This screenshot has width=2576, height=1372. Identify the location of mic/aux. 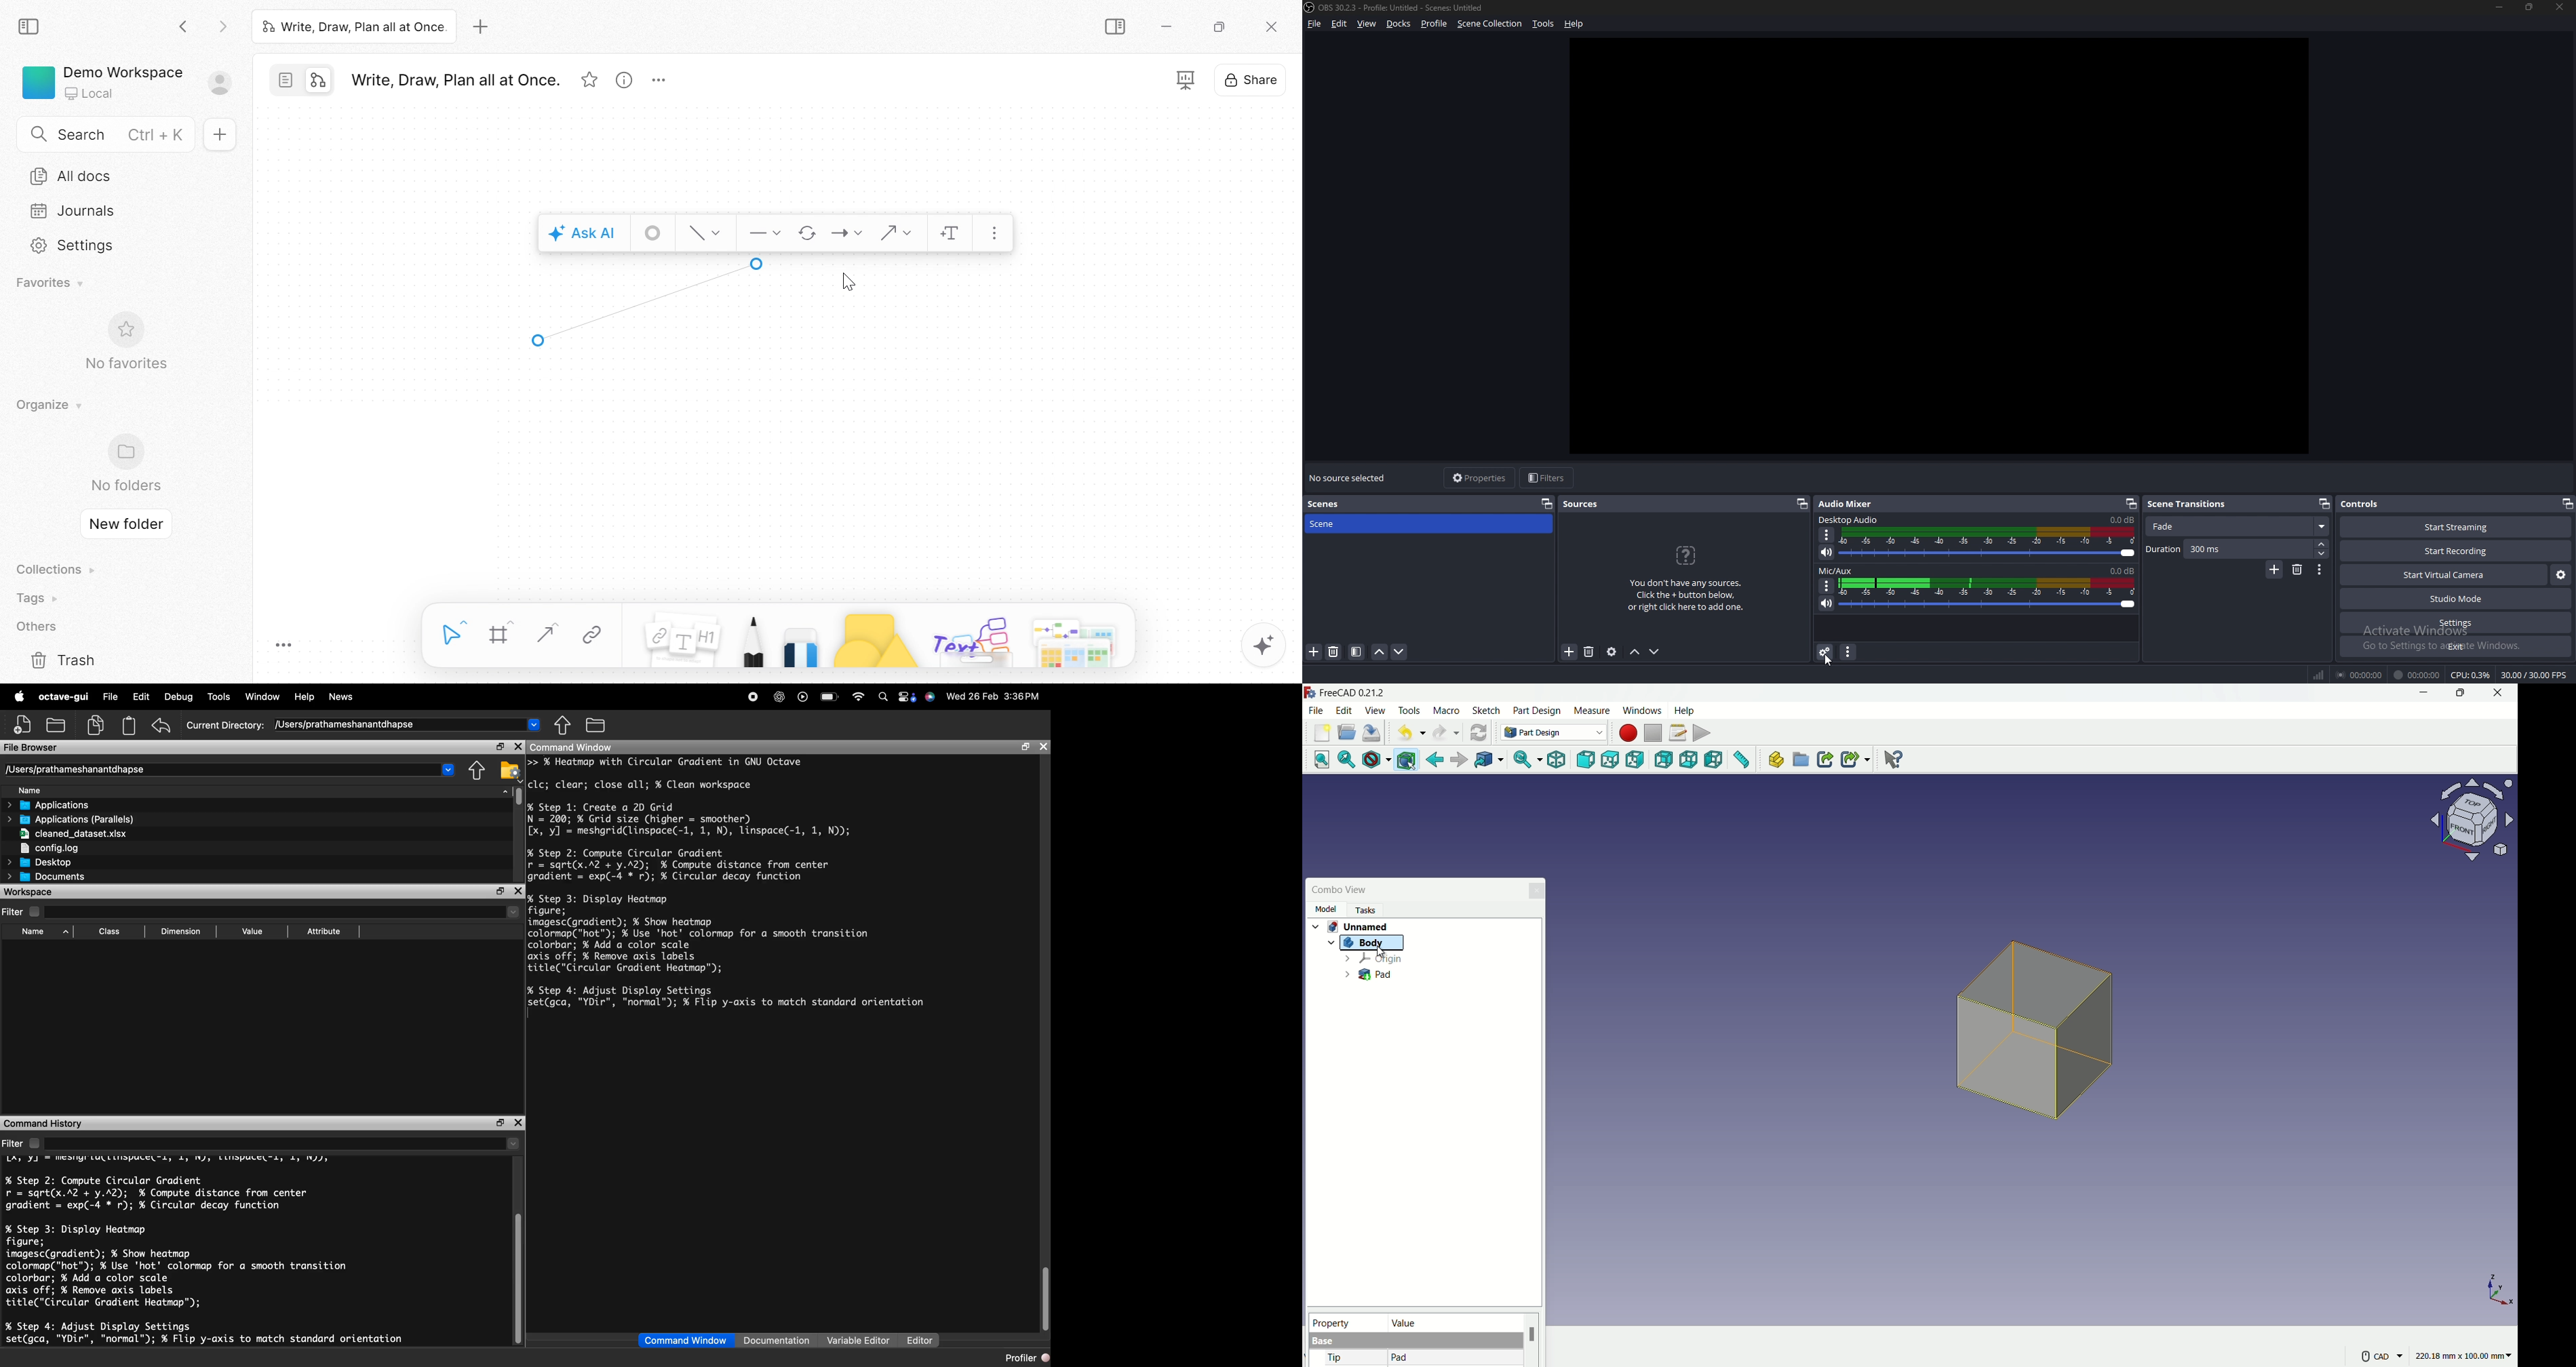
(1837, 571).